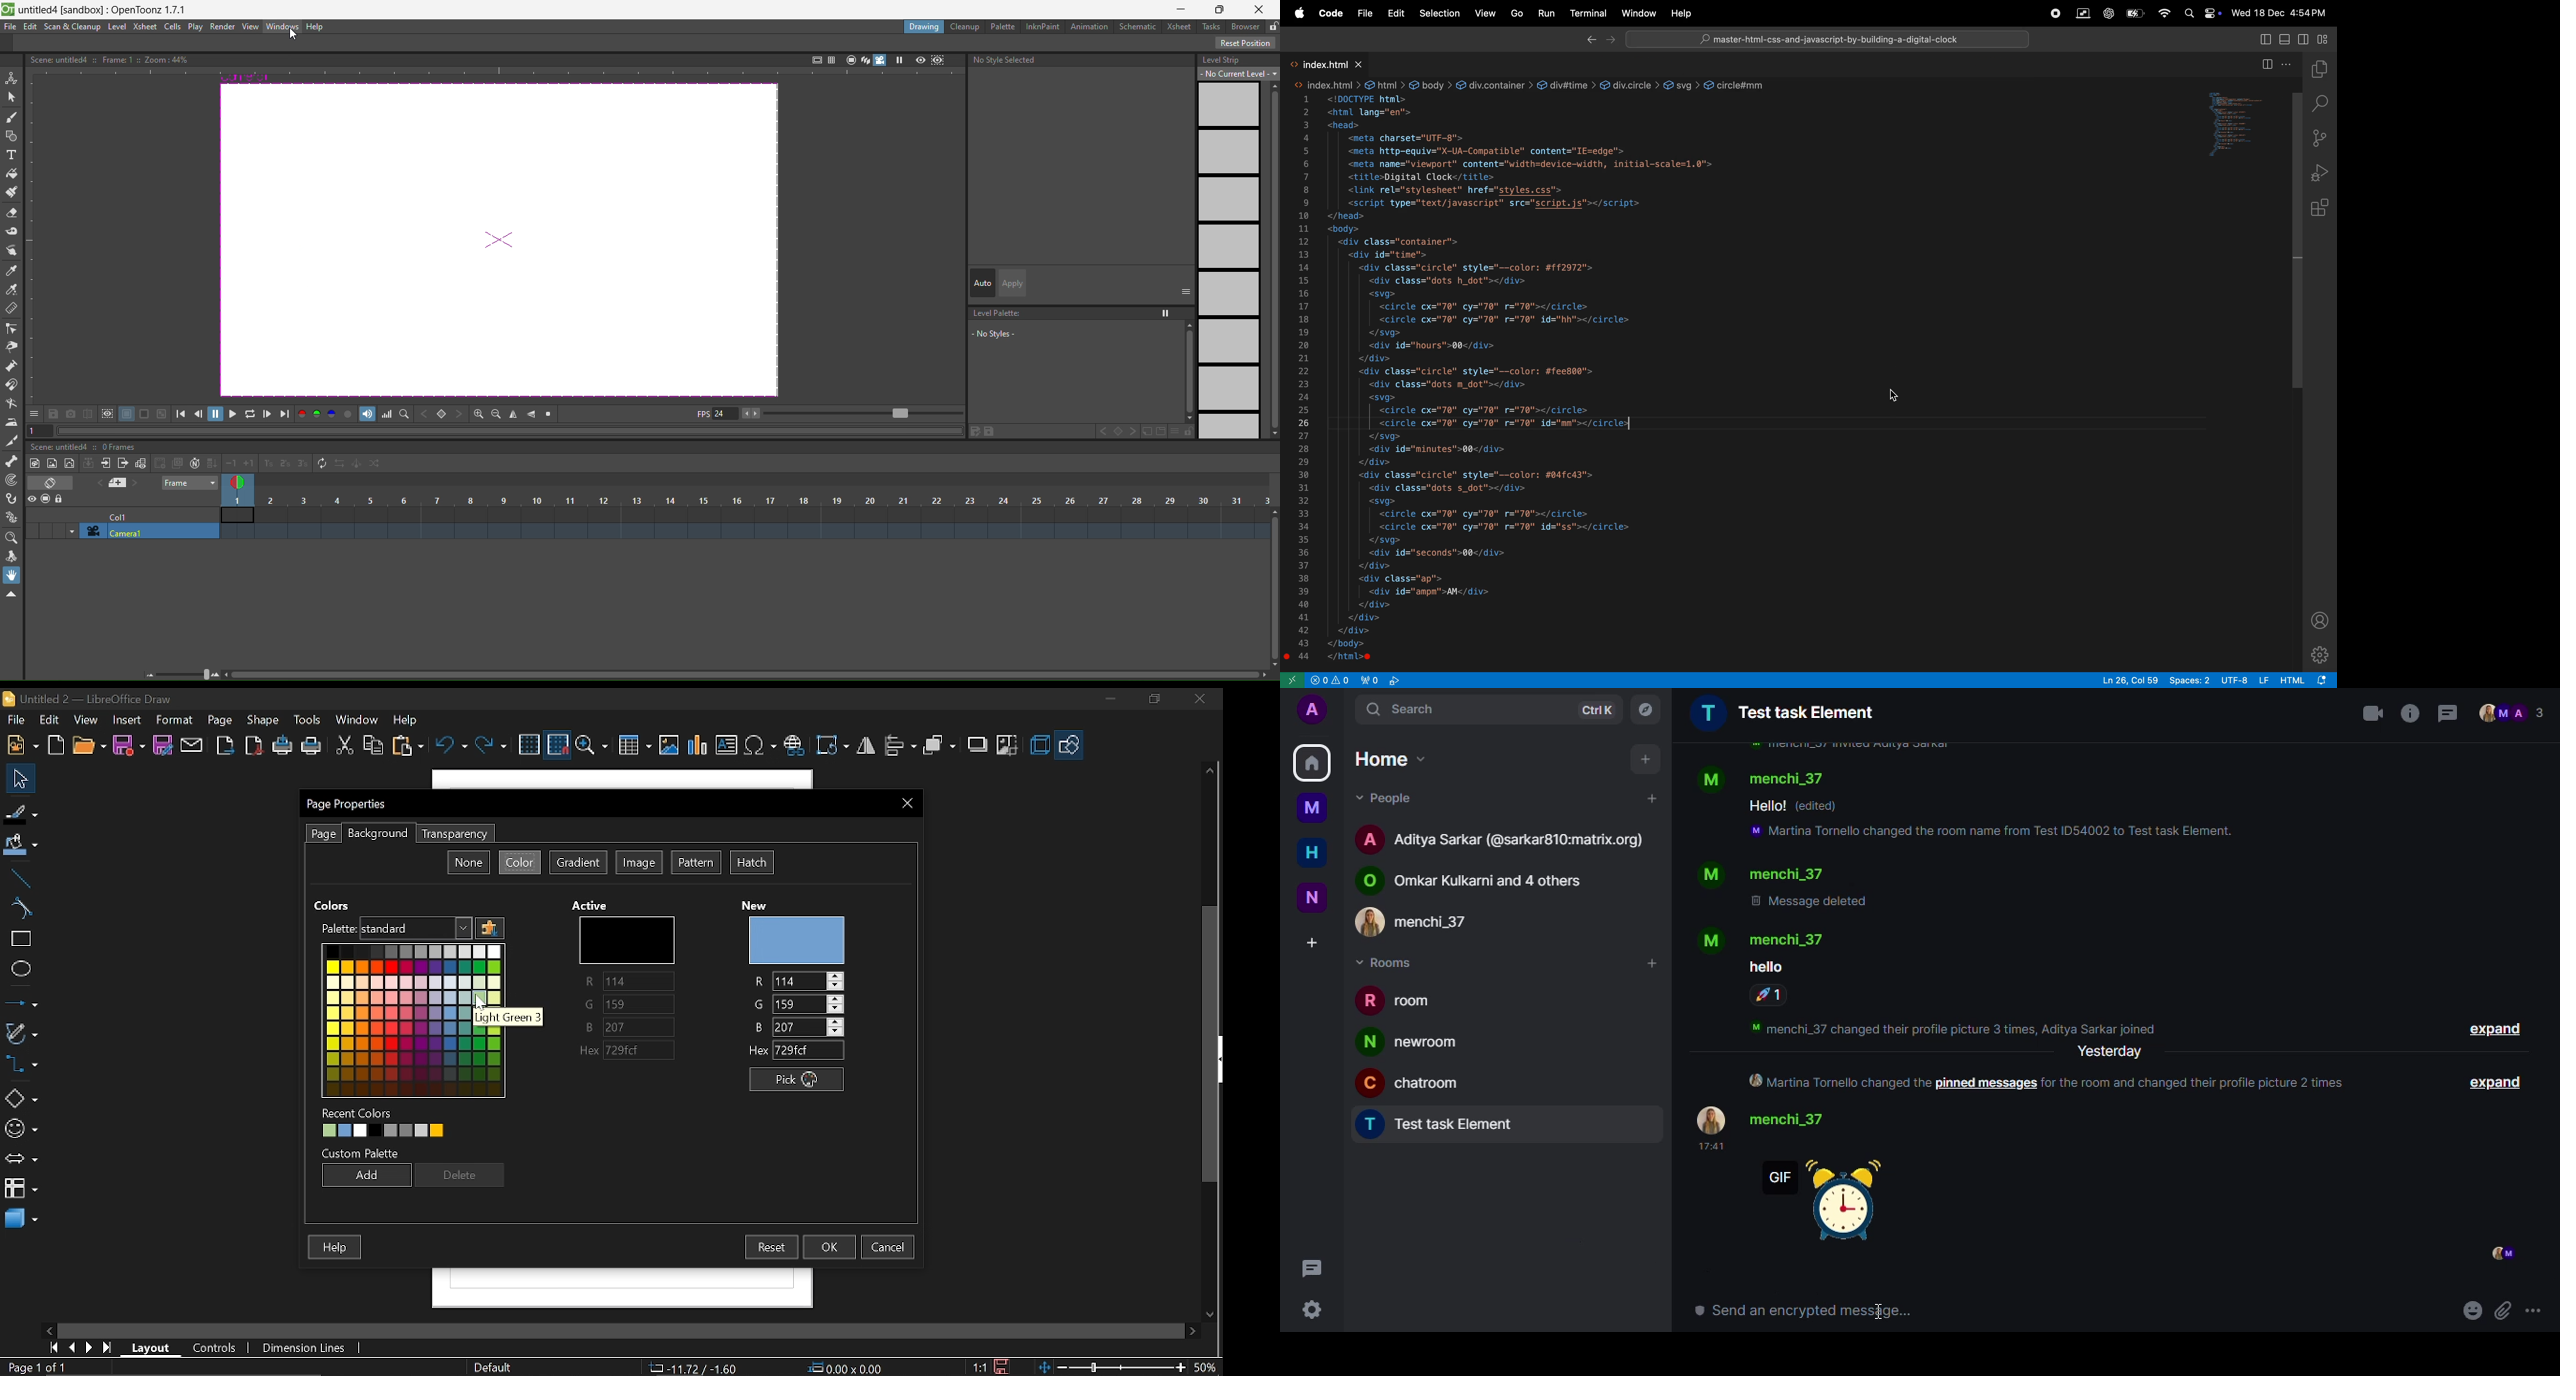 Image resolution: width=2576 pixels, height=1400 pixels. What do you see at coordinates (1708, 1147) in the screenshot?
I see `time` at bounding box center [1708, 1147].